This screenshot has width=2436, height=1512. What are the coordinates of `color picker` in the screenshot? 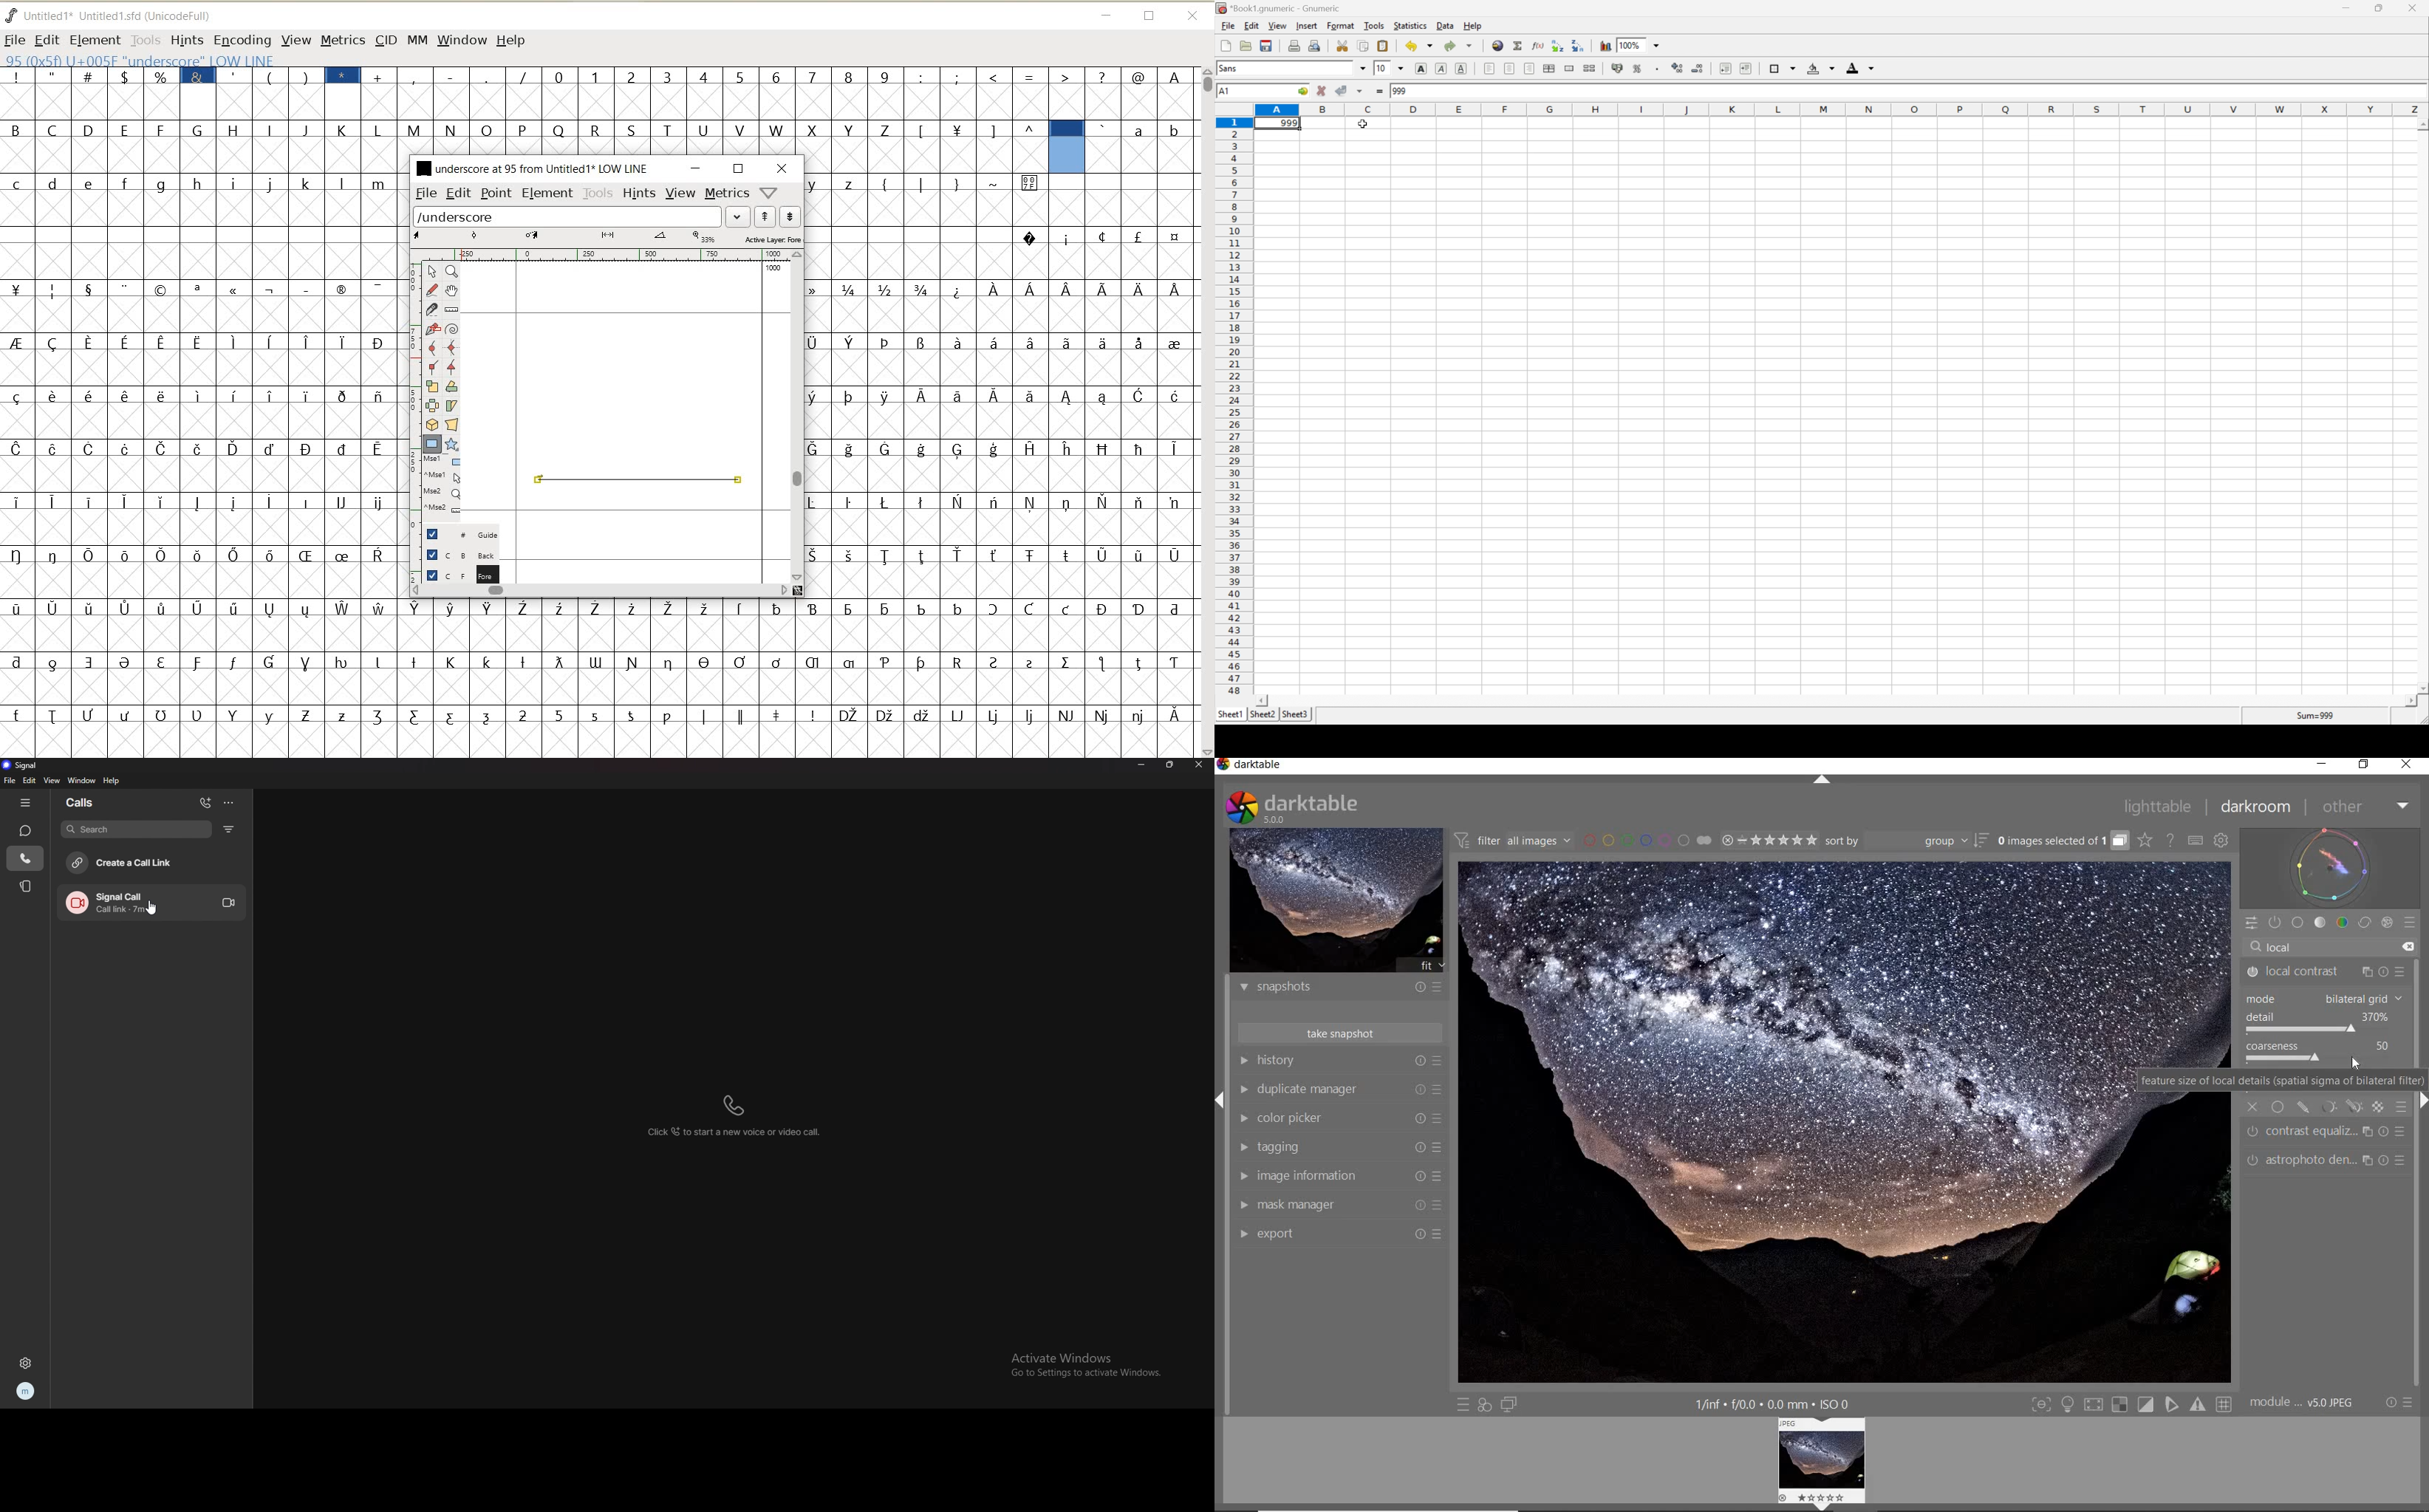 It's located at (1298, 1118).